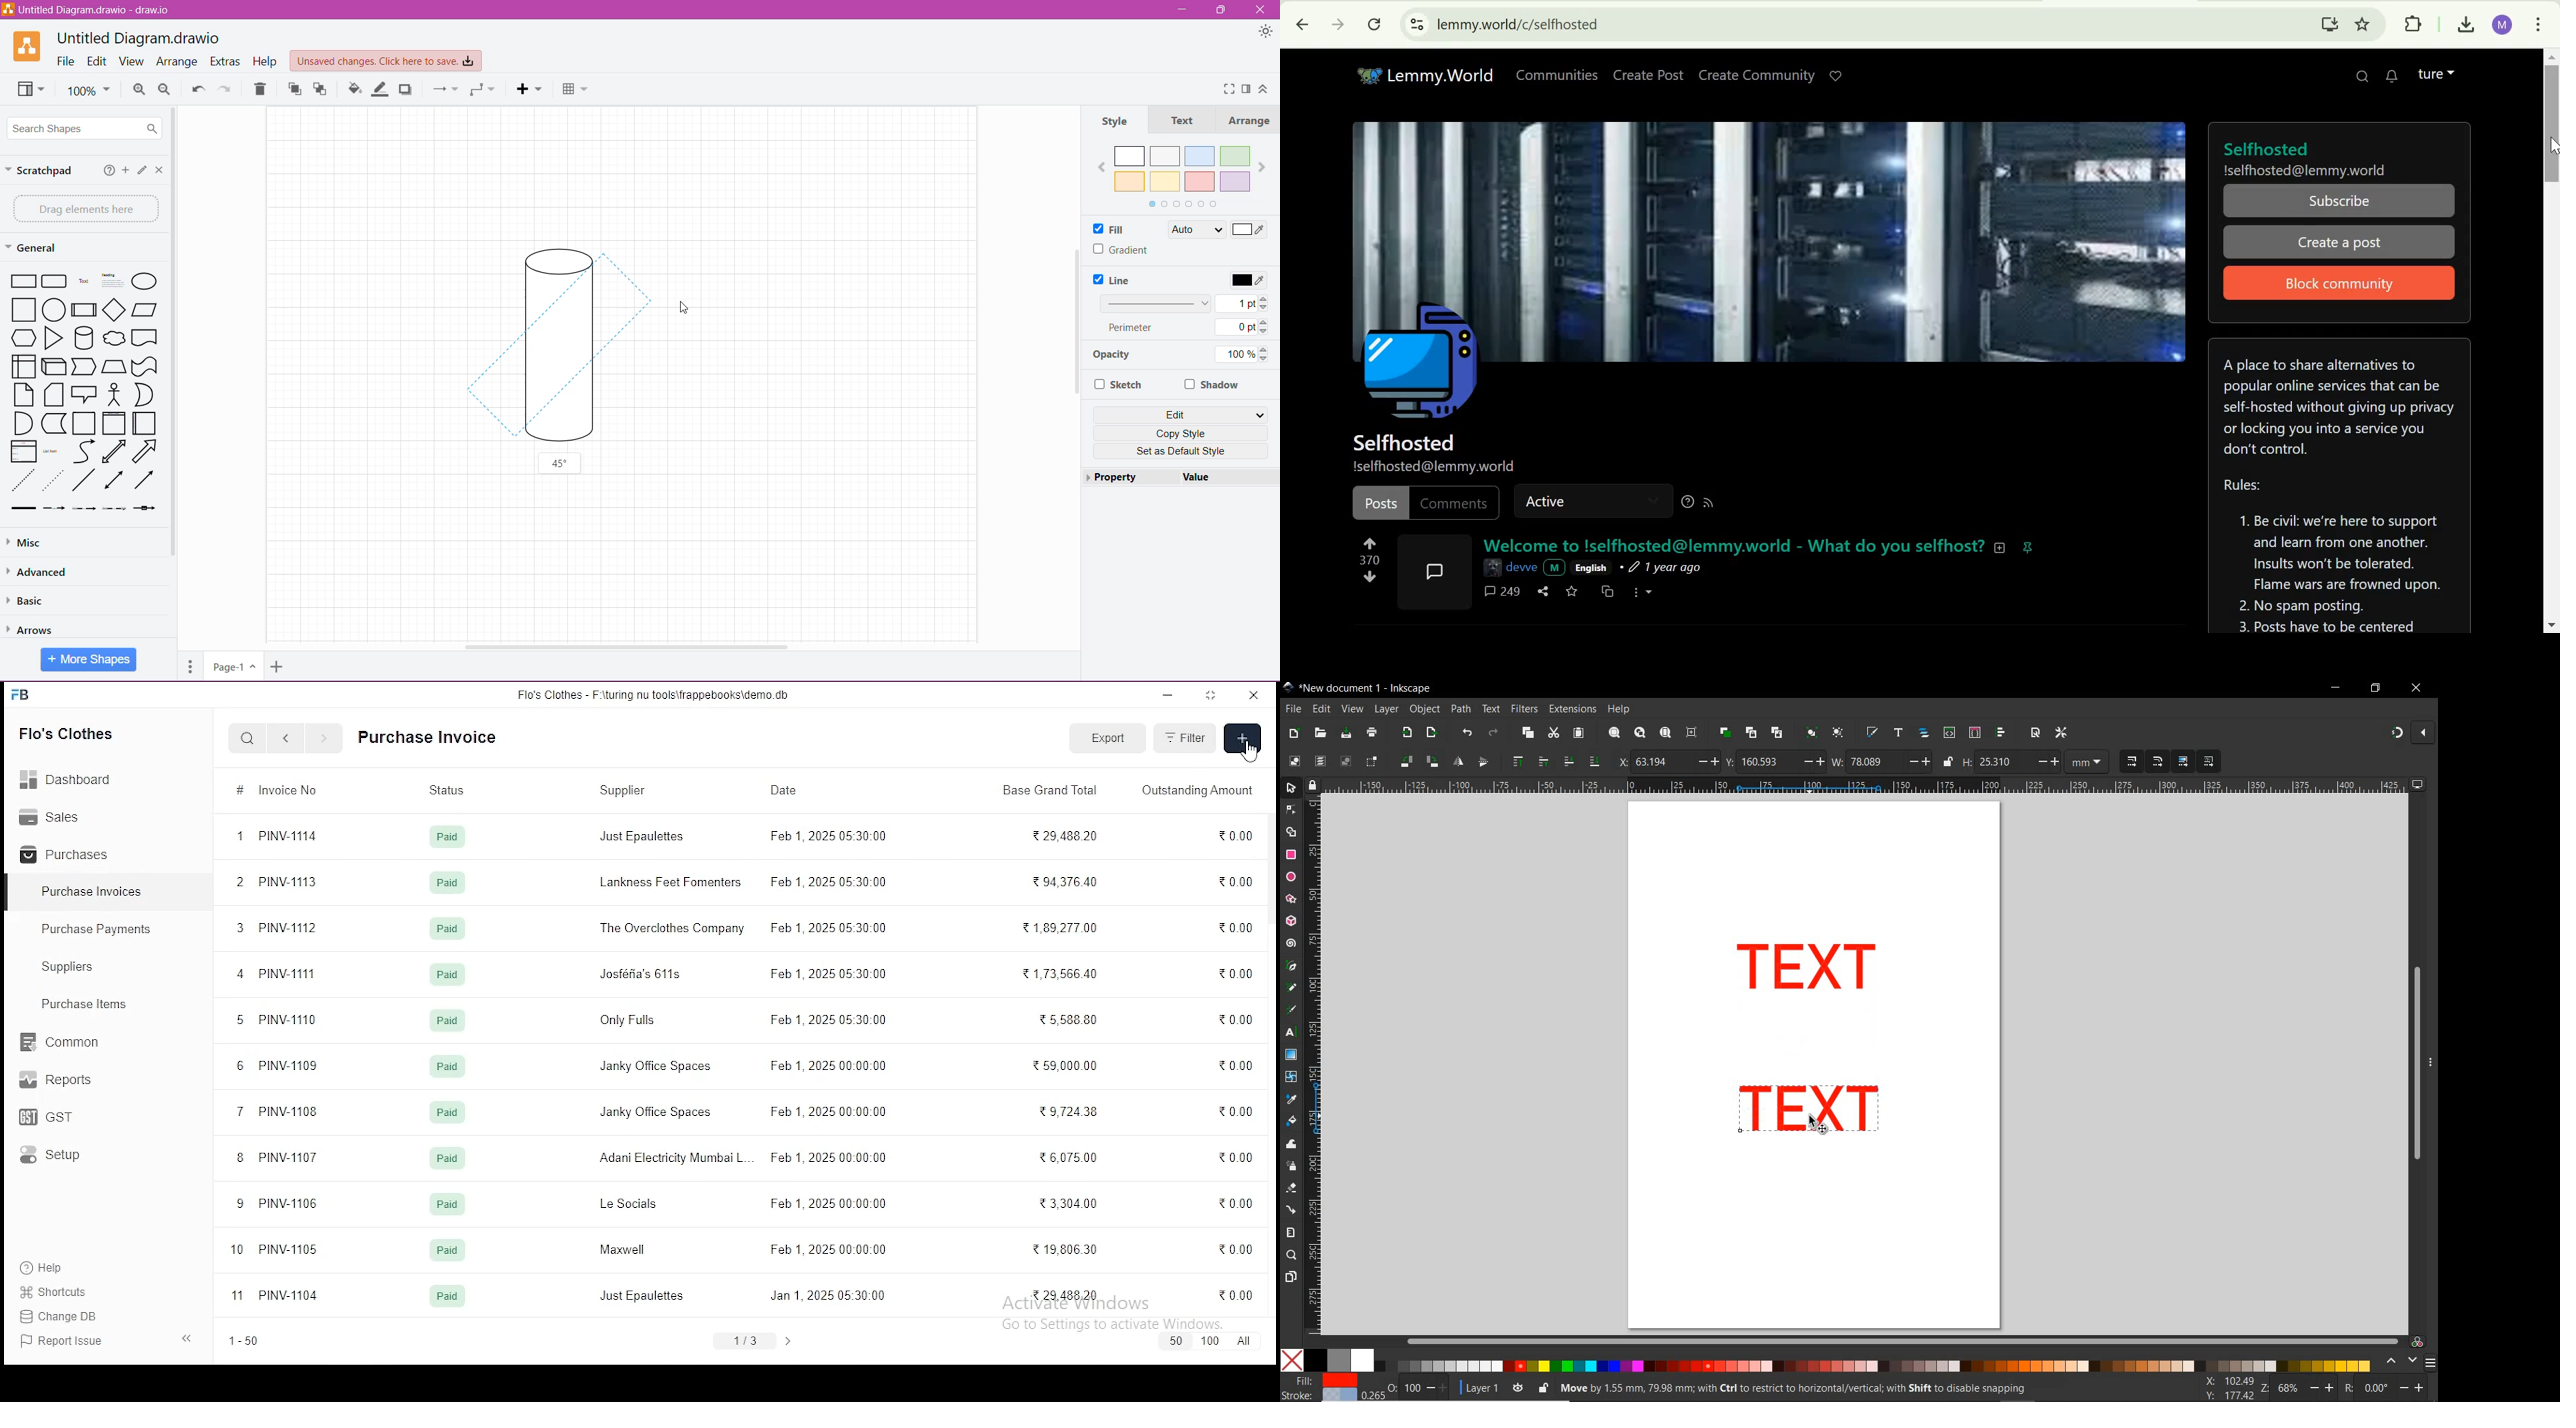  What do you see at coordinates (1069, 1157) in the screenshot?
I see `6075.00` at bounding box center [1069, 1157].